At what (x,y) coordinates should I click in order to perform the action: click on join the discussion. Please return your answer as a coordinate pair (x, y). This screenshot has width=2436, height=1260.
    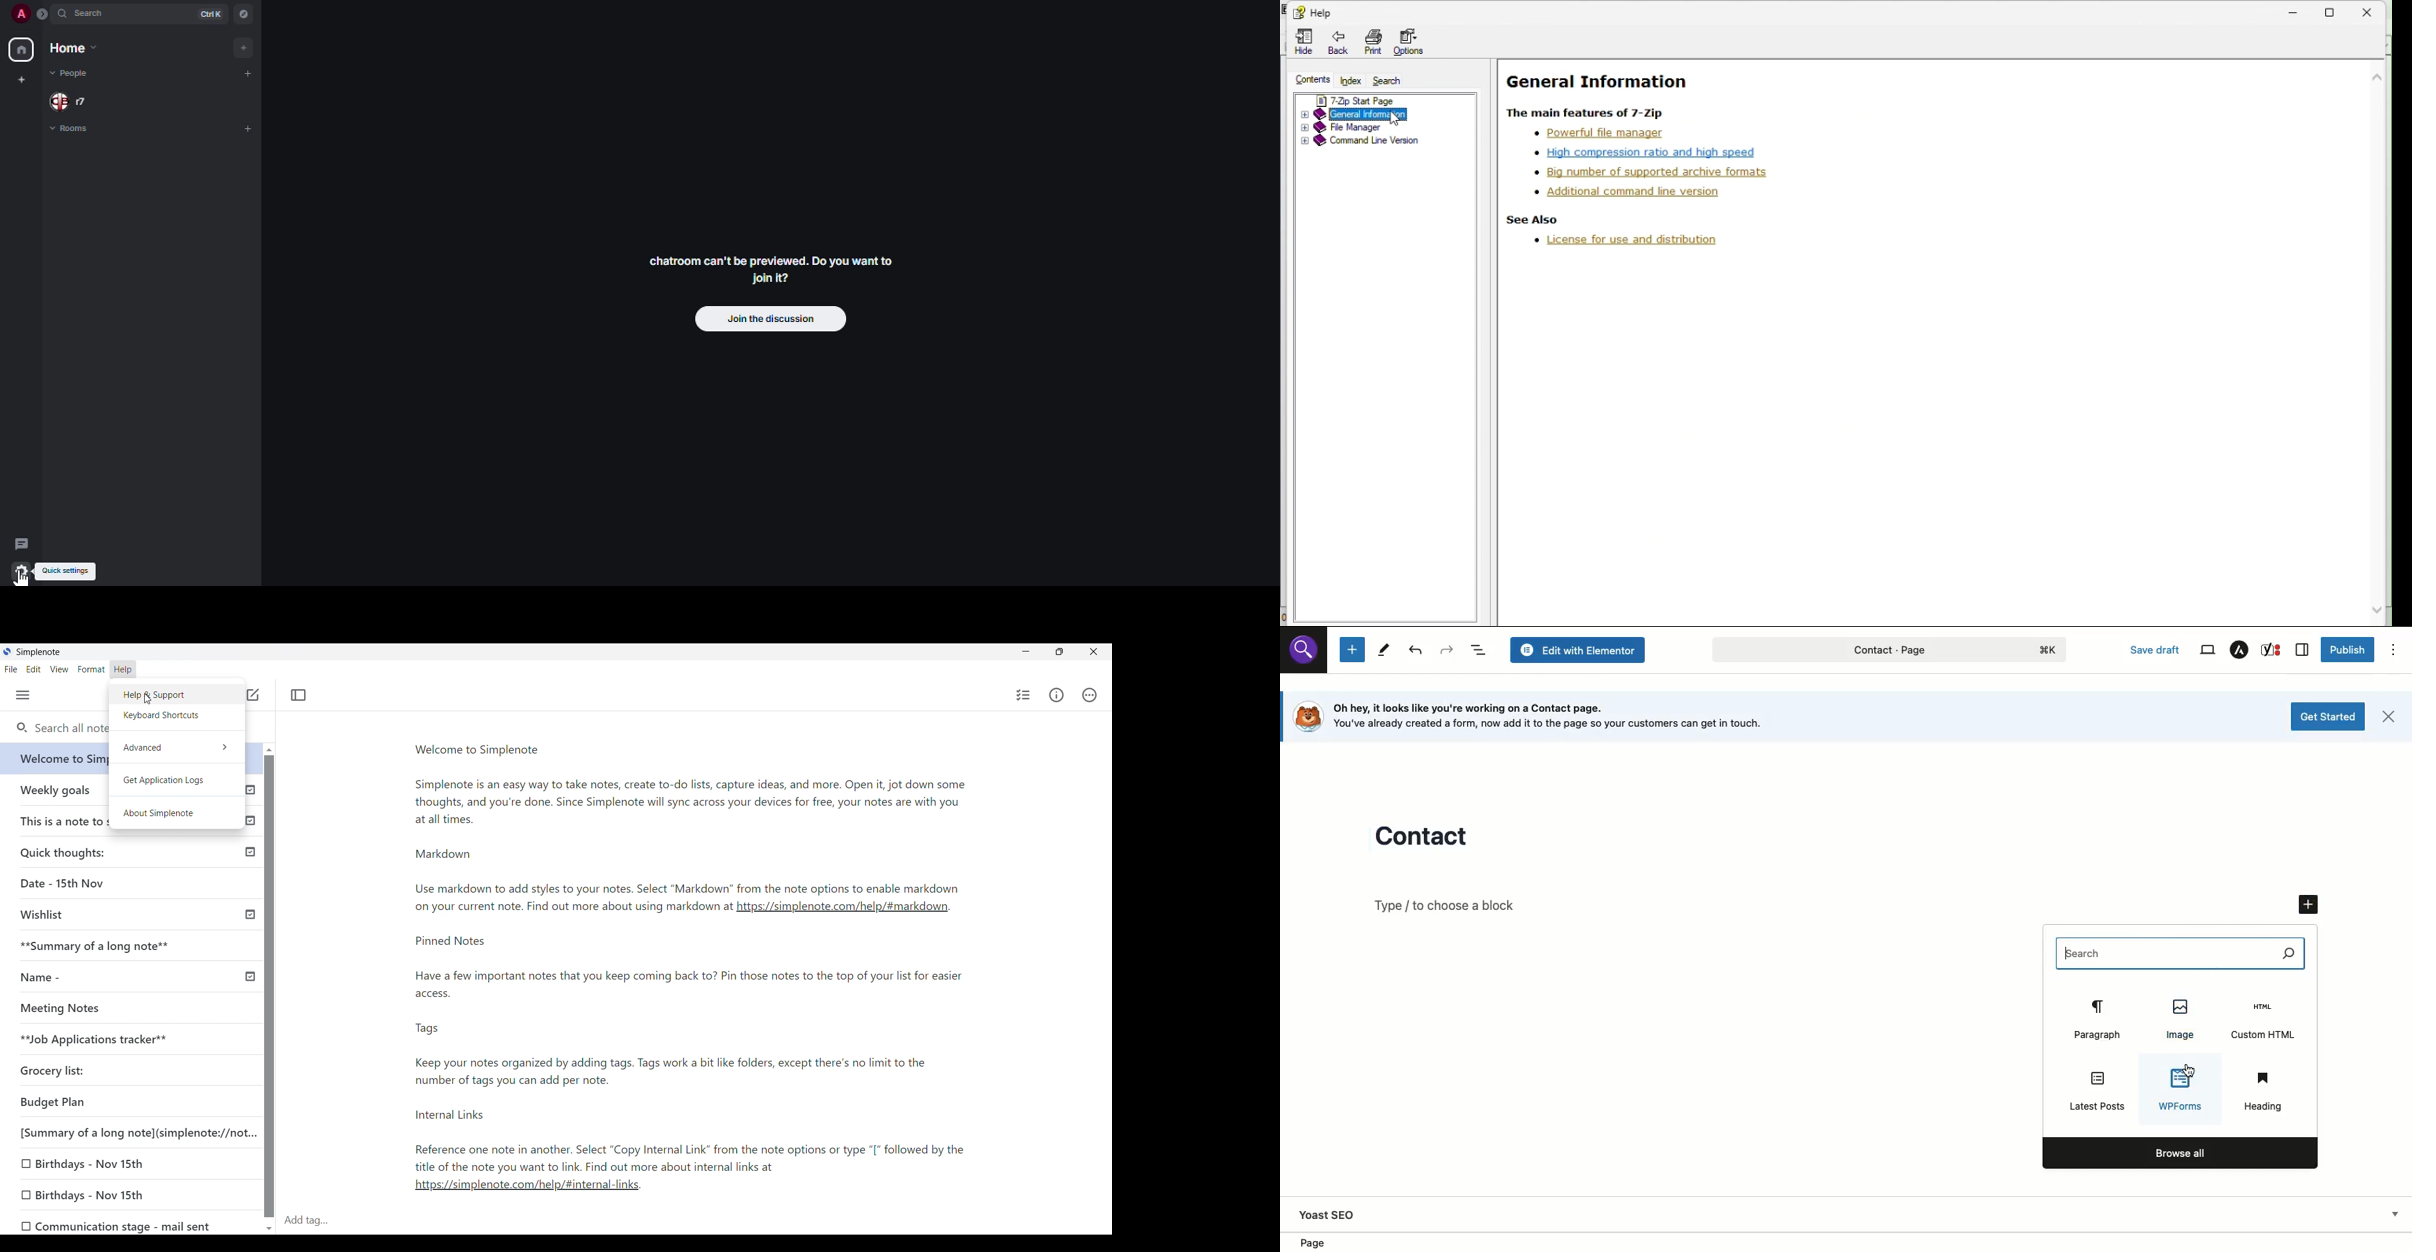
    Looking at the image, I should click on (772, 320).